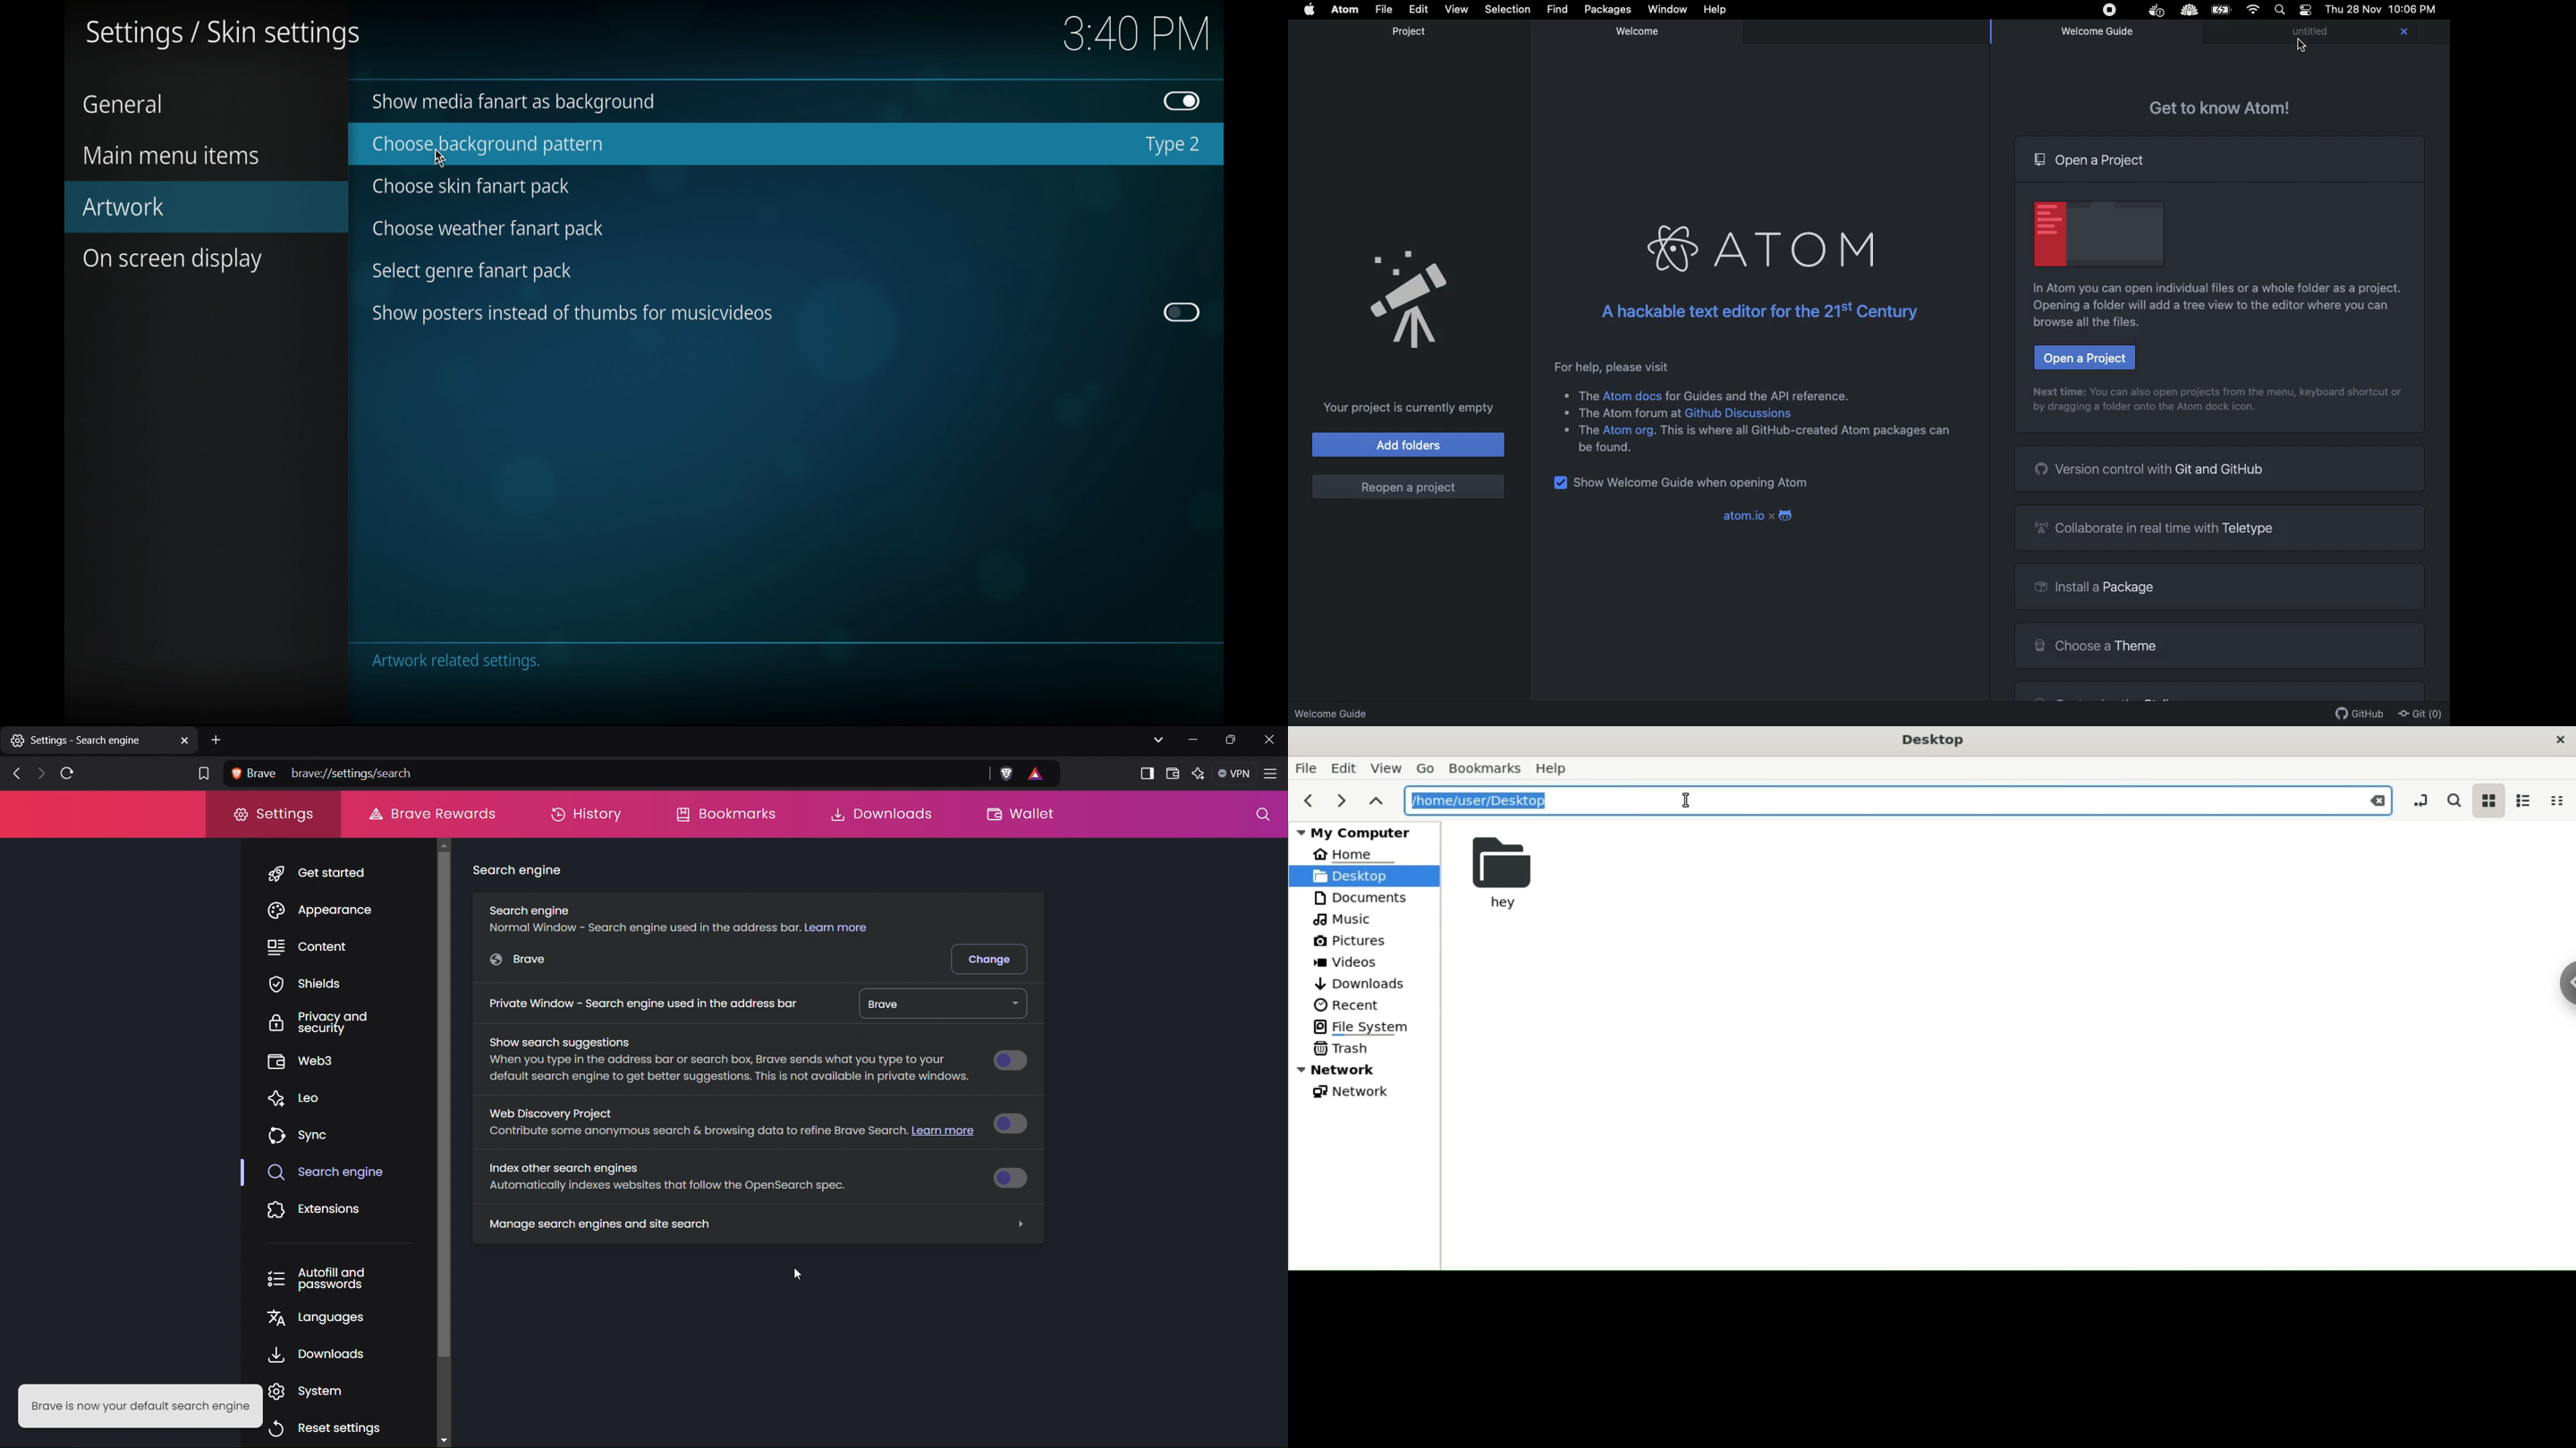 This screenshot has height=1456, width=2576. What do you see at coordinates (1183, 313) in the screenshot?
I see `toggle button` at bounding box center [1183, 313].